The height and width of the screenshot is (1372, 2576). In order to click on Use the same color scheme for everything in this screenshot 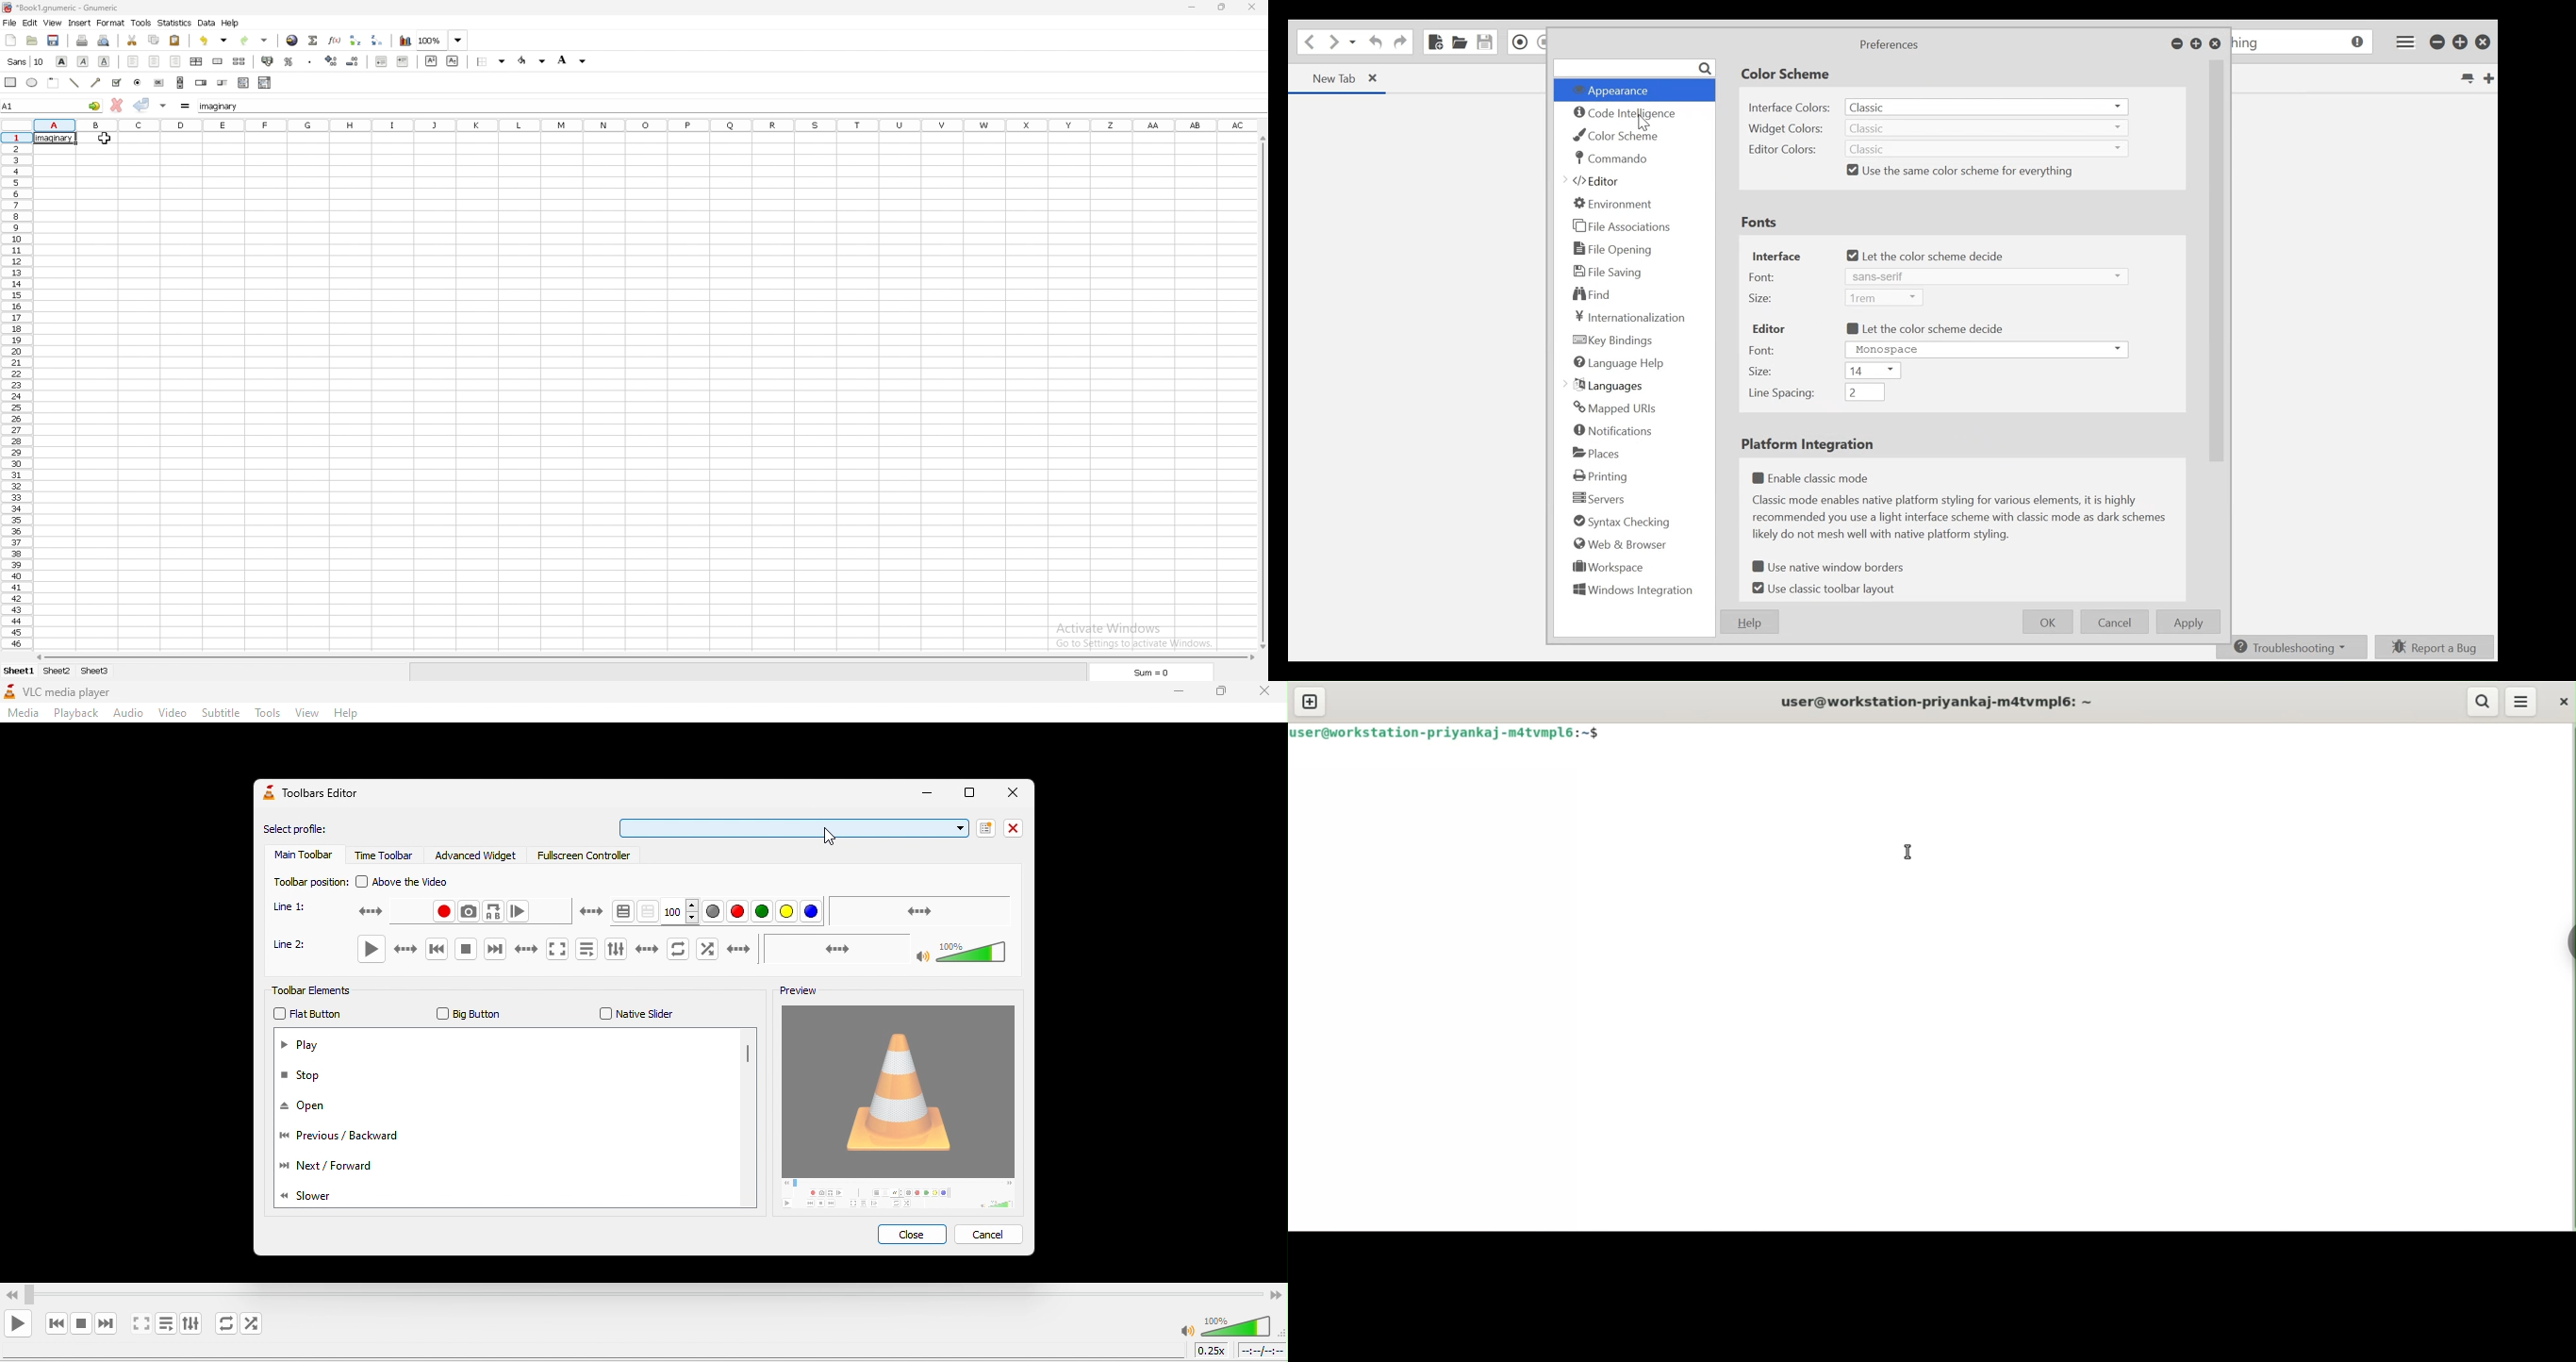, I will do `click(1962, 171)`.